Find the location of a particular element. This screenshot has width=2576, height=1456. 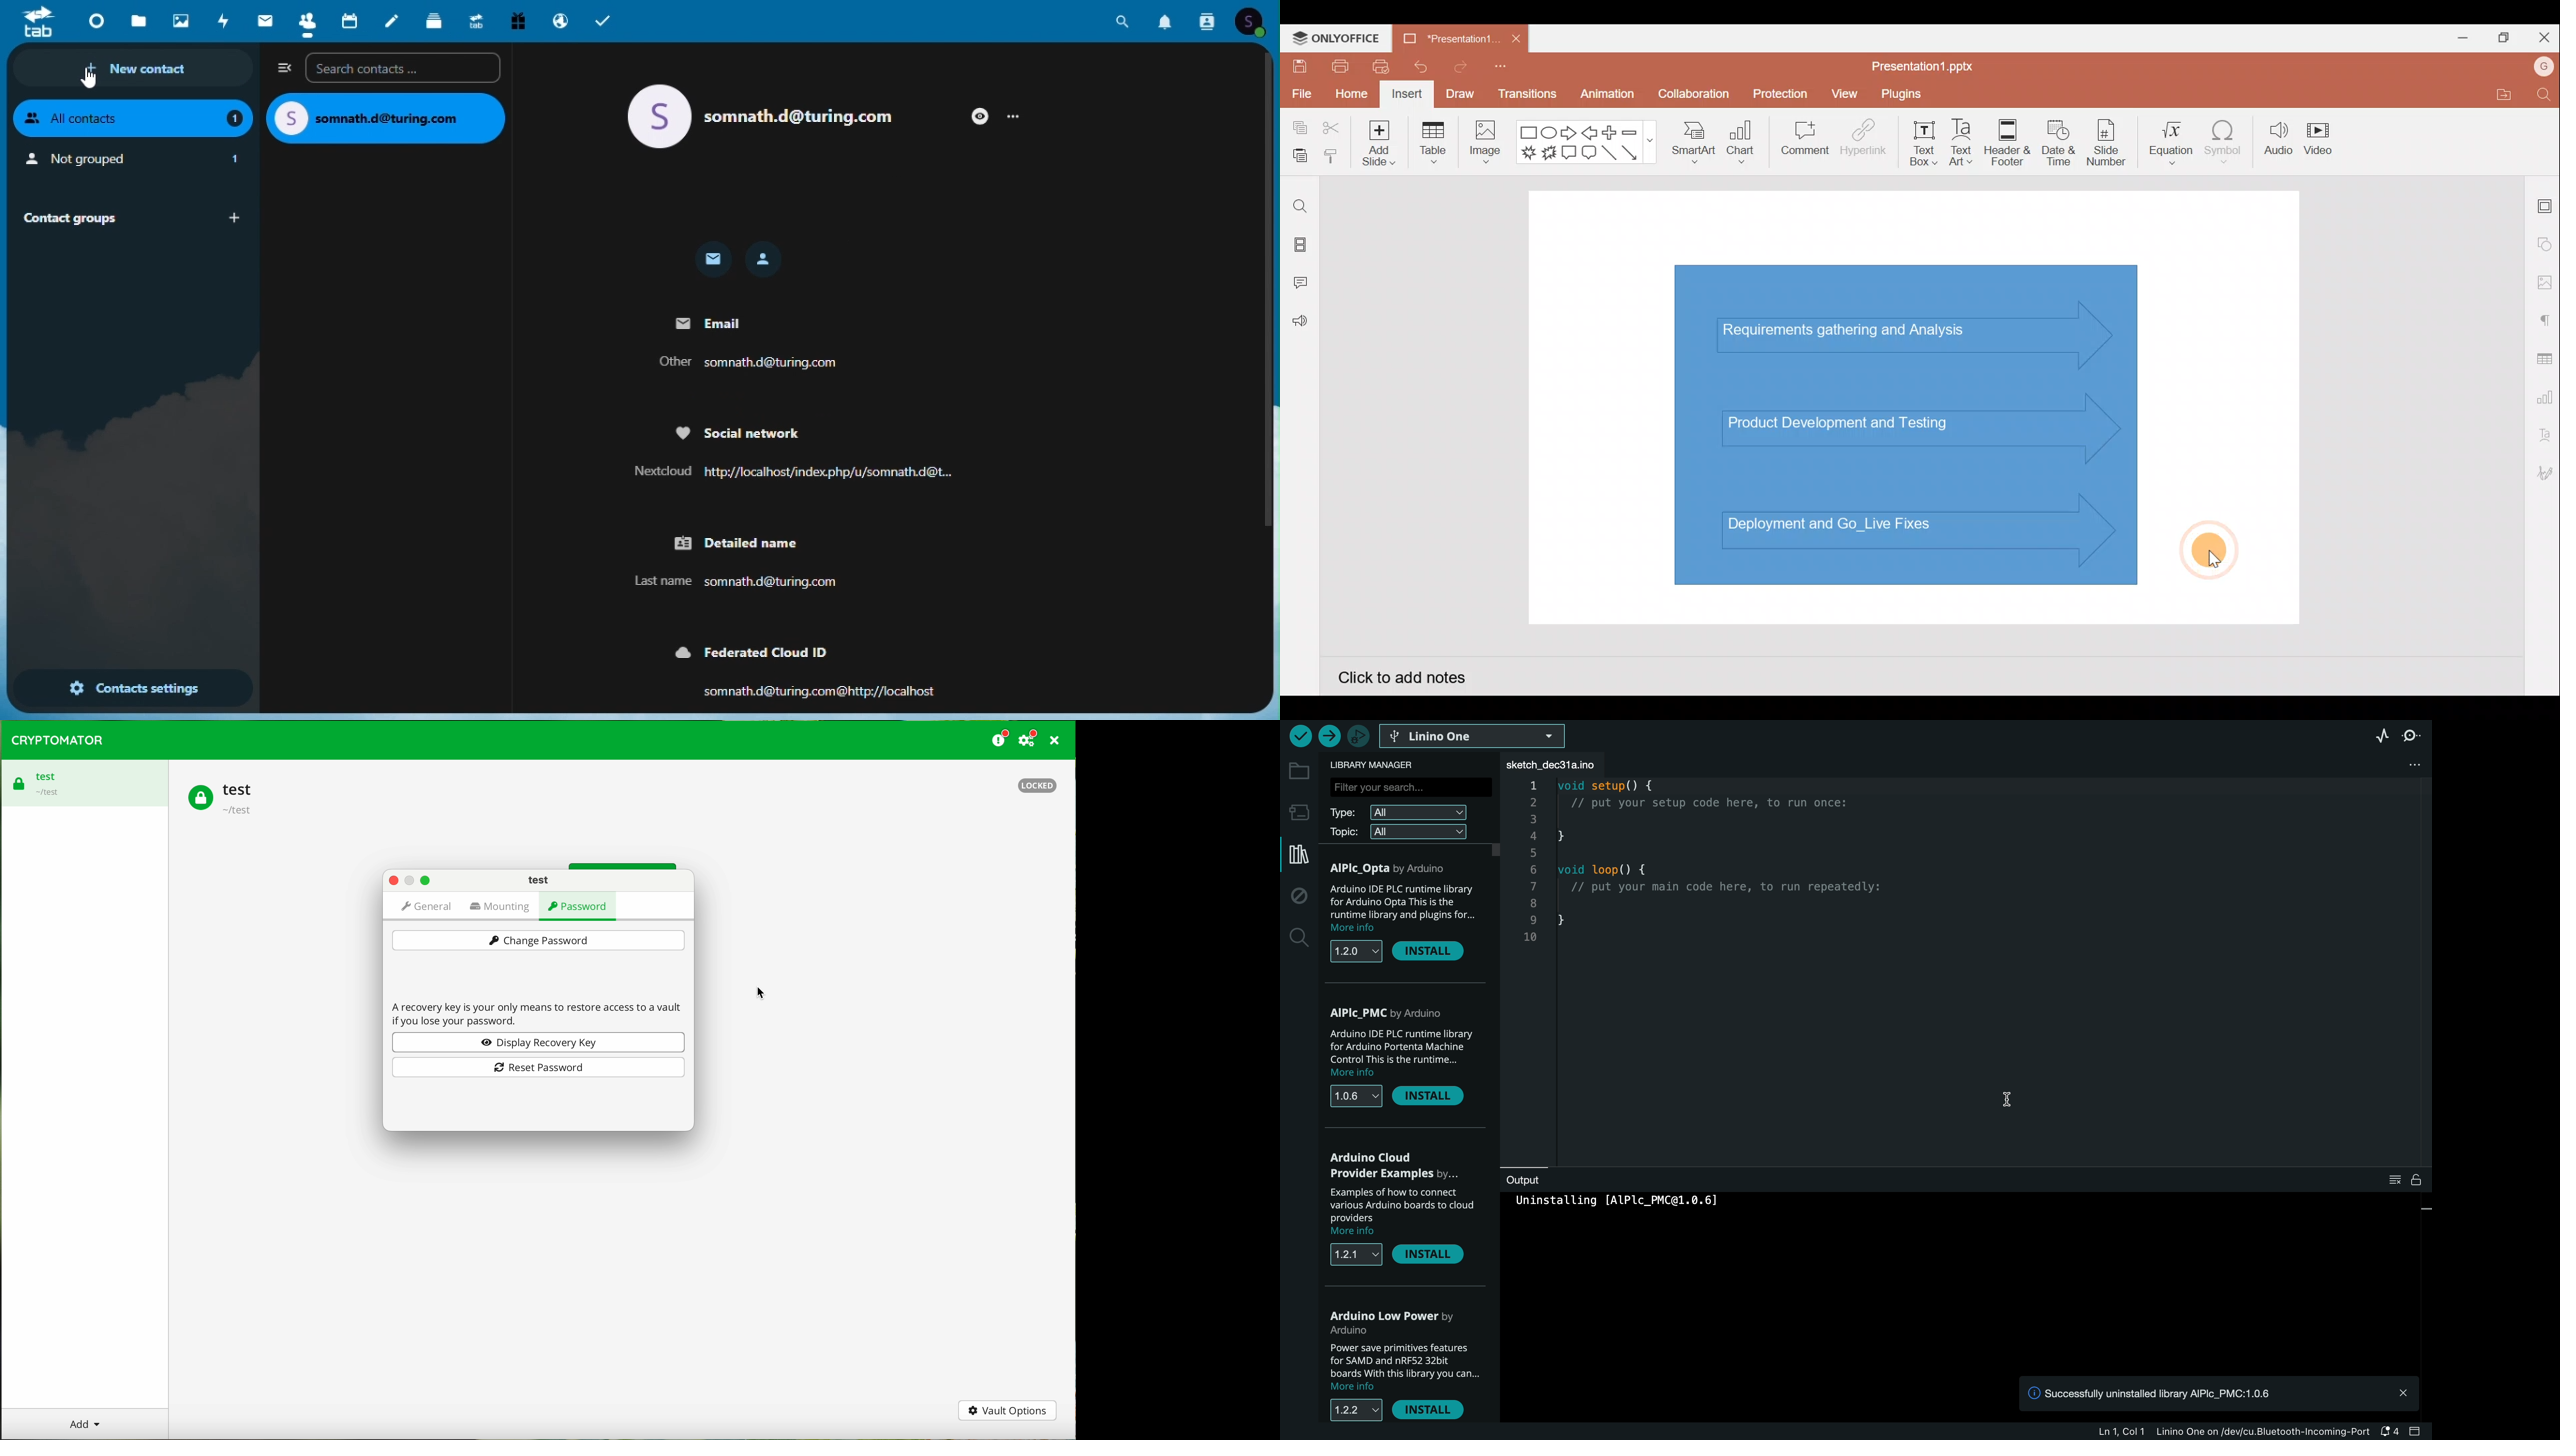

Tasks is located at coordinates (605, 20).